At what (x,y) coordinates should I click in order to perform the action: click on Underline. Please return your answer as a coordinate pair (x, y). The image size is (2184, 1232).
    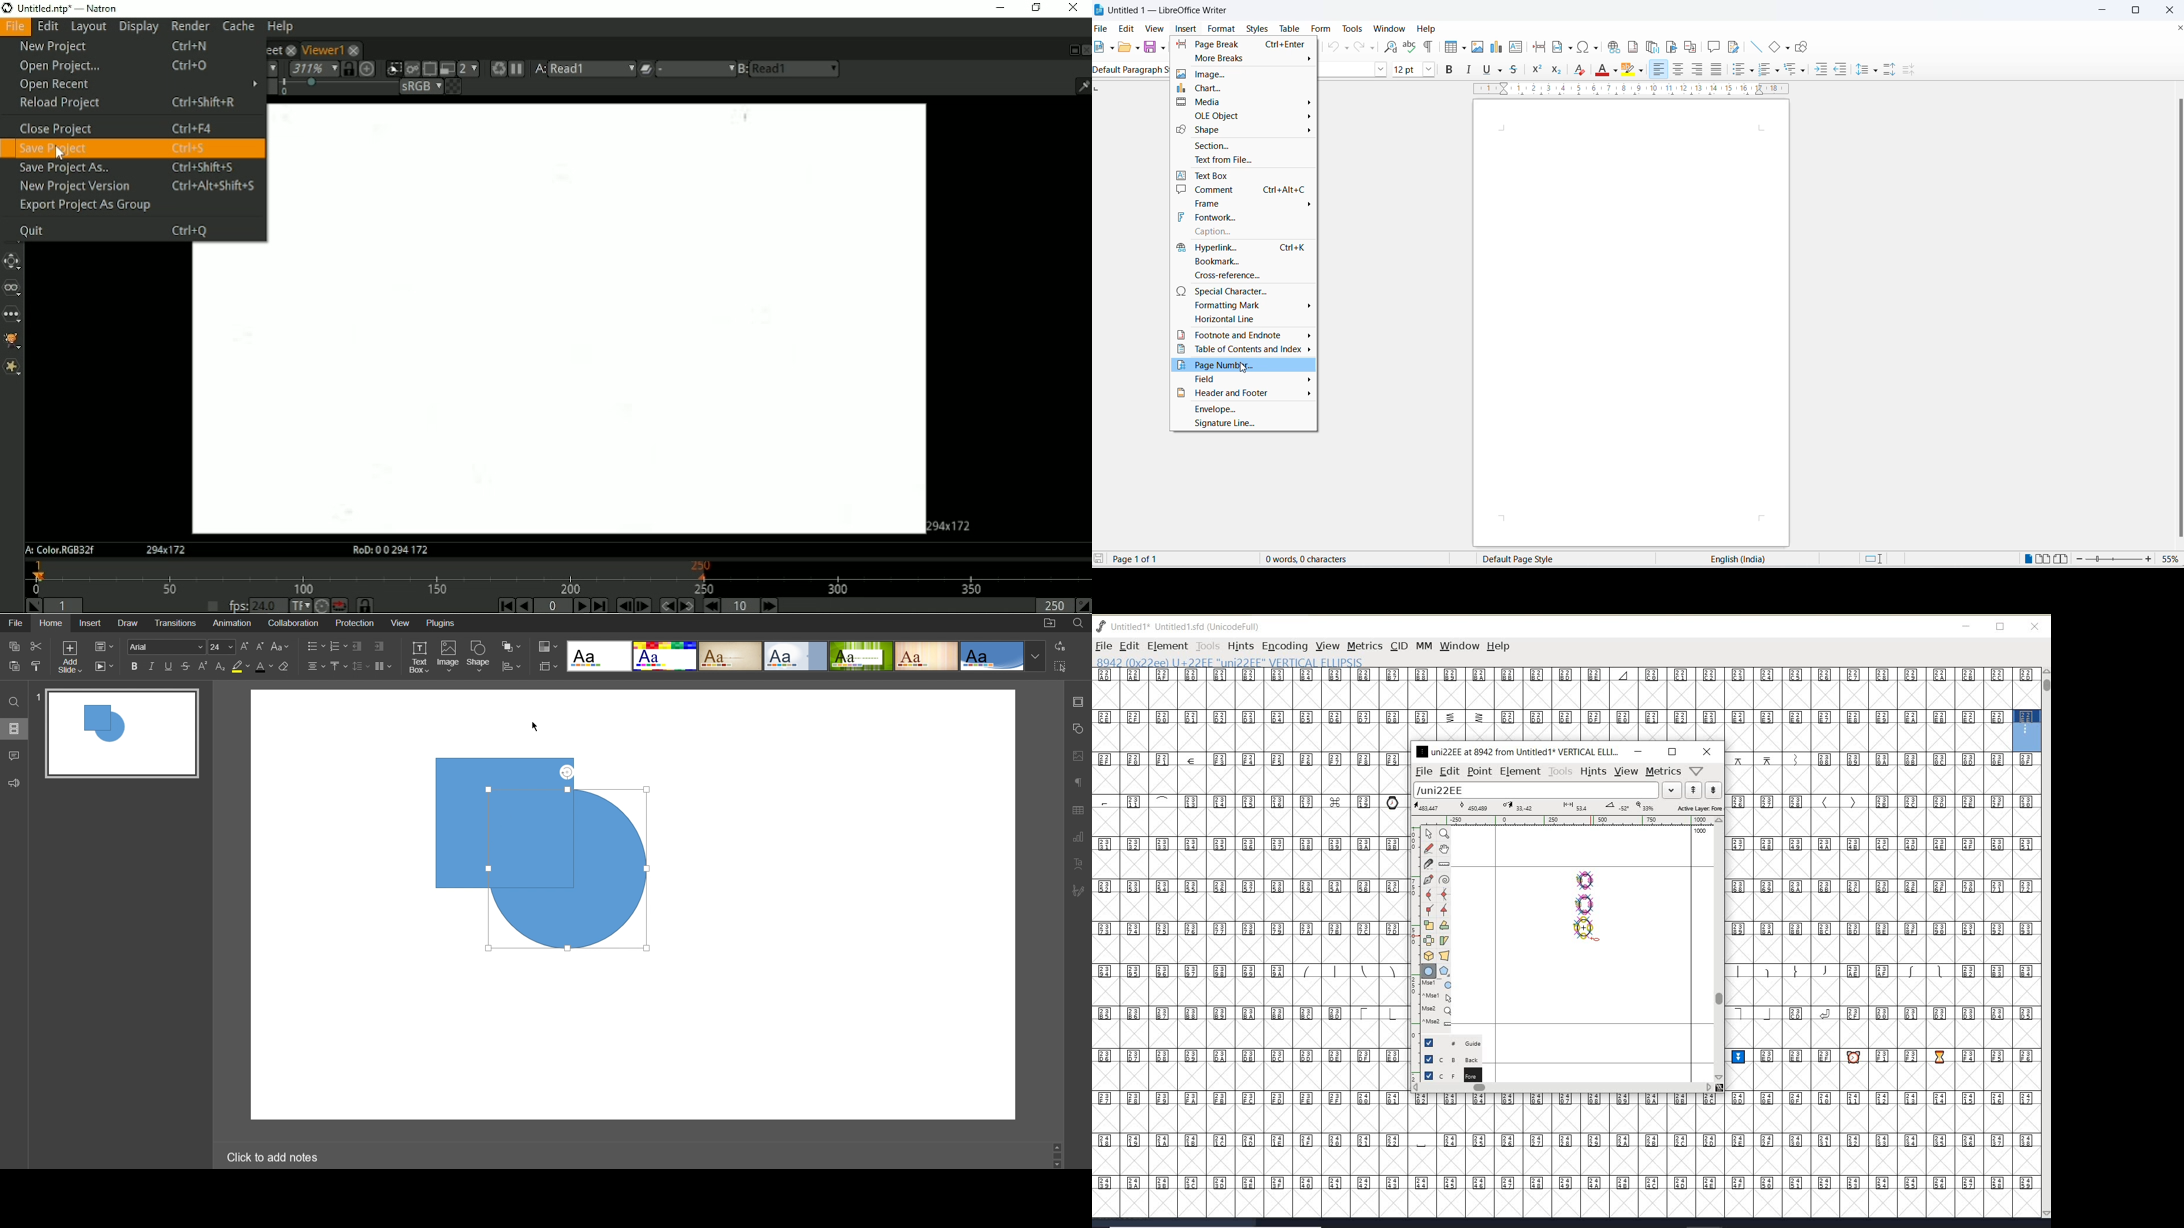
    Looking at the image, I should click on (169, 666).